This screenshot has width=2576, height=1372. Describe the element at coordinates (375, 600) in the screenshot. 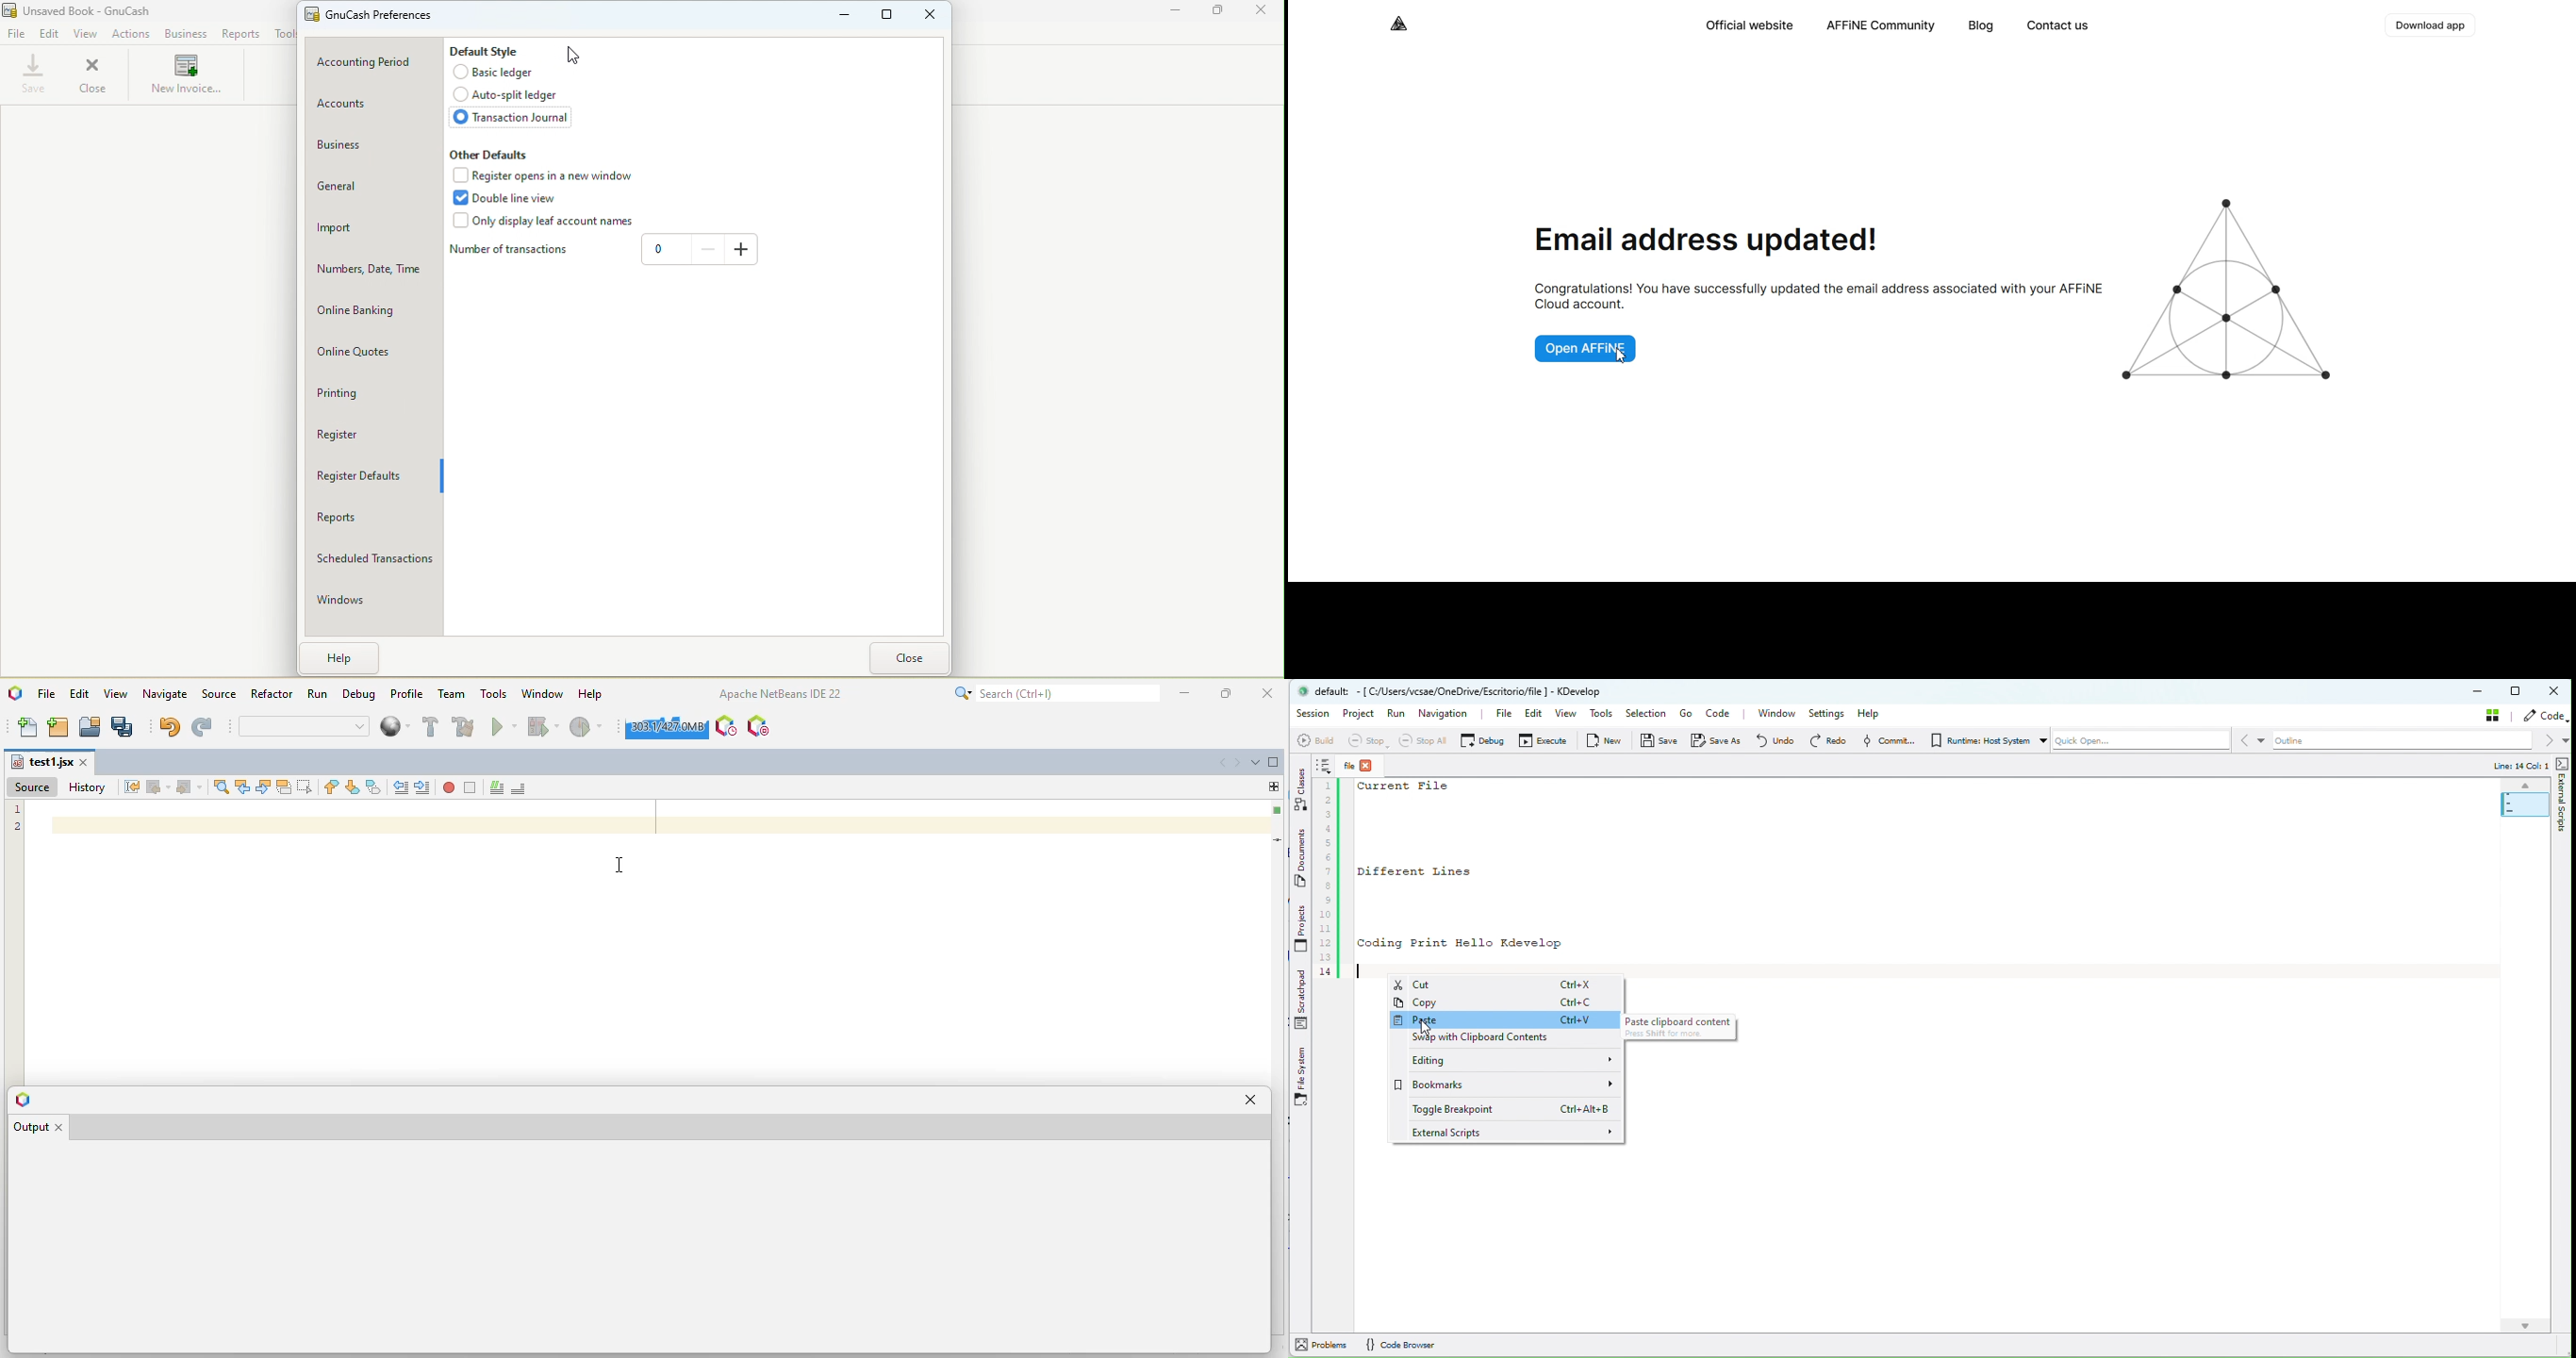

I see `Windows` at that location.